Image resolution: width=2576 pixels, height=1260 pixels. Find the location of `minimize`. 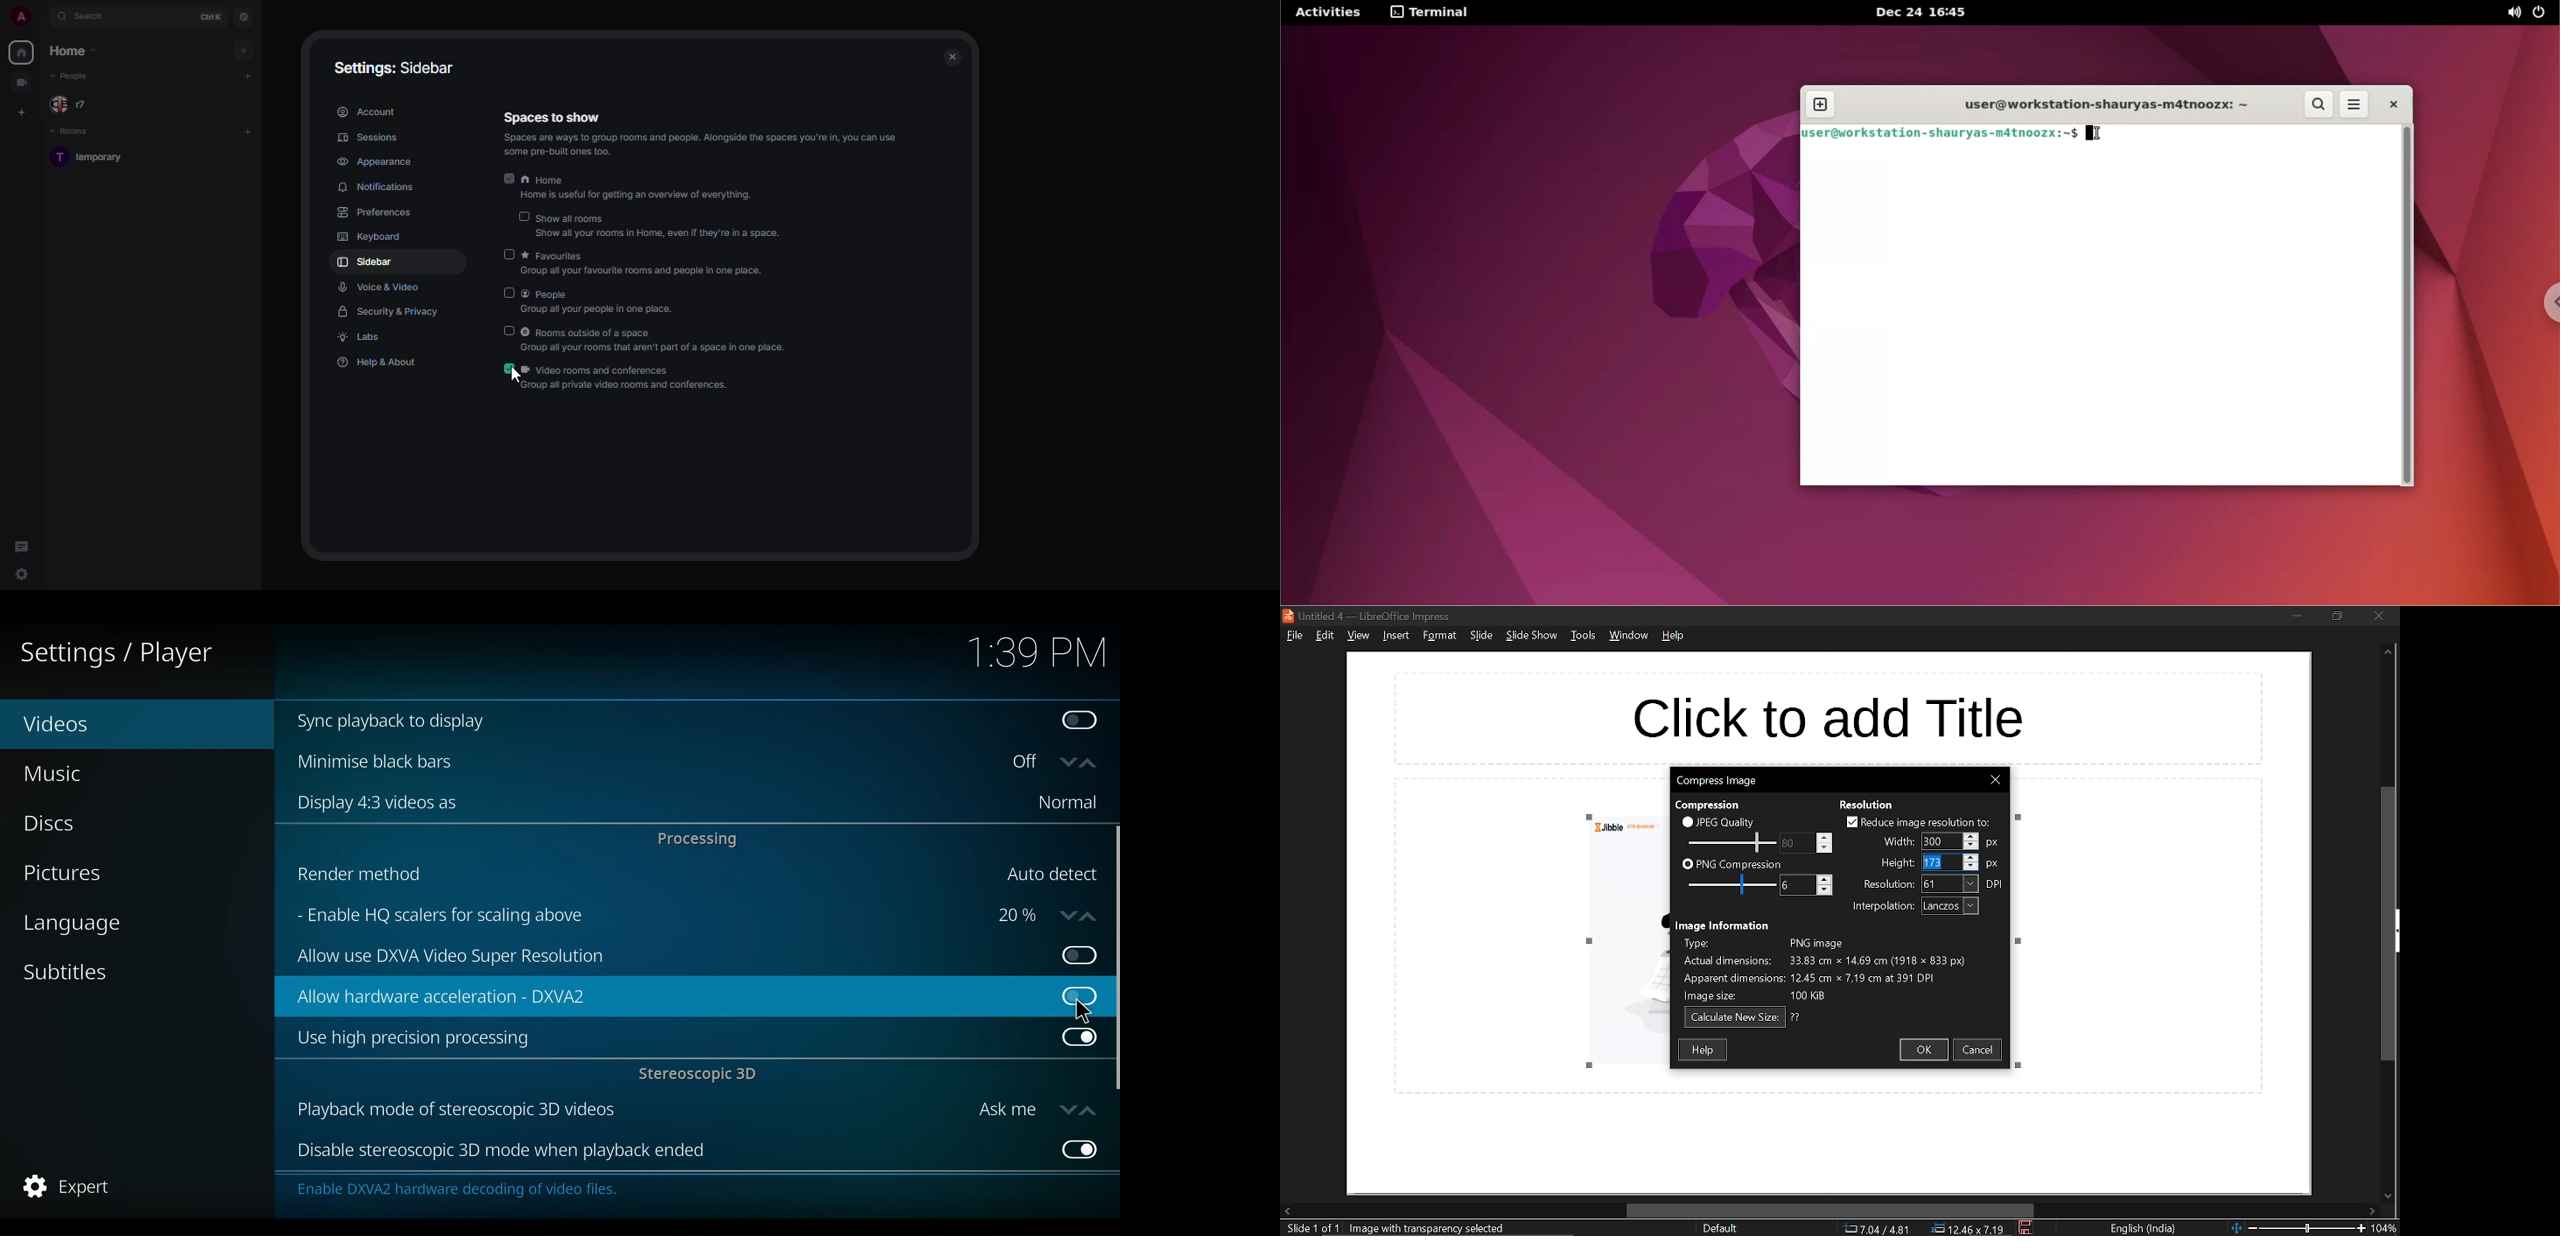

minimize is located at coordinates (2297, 616).